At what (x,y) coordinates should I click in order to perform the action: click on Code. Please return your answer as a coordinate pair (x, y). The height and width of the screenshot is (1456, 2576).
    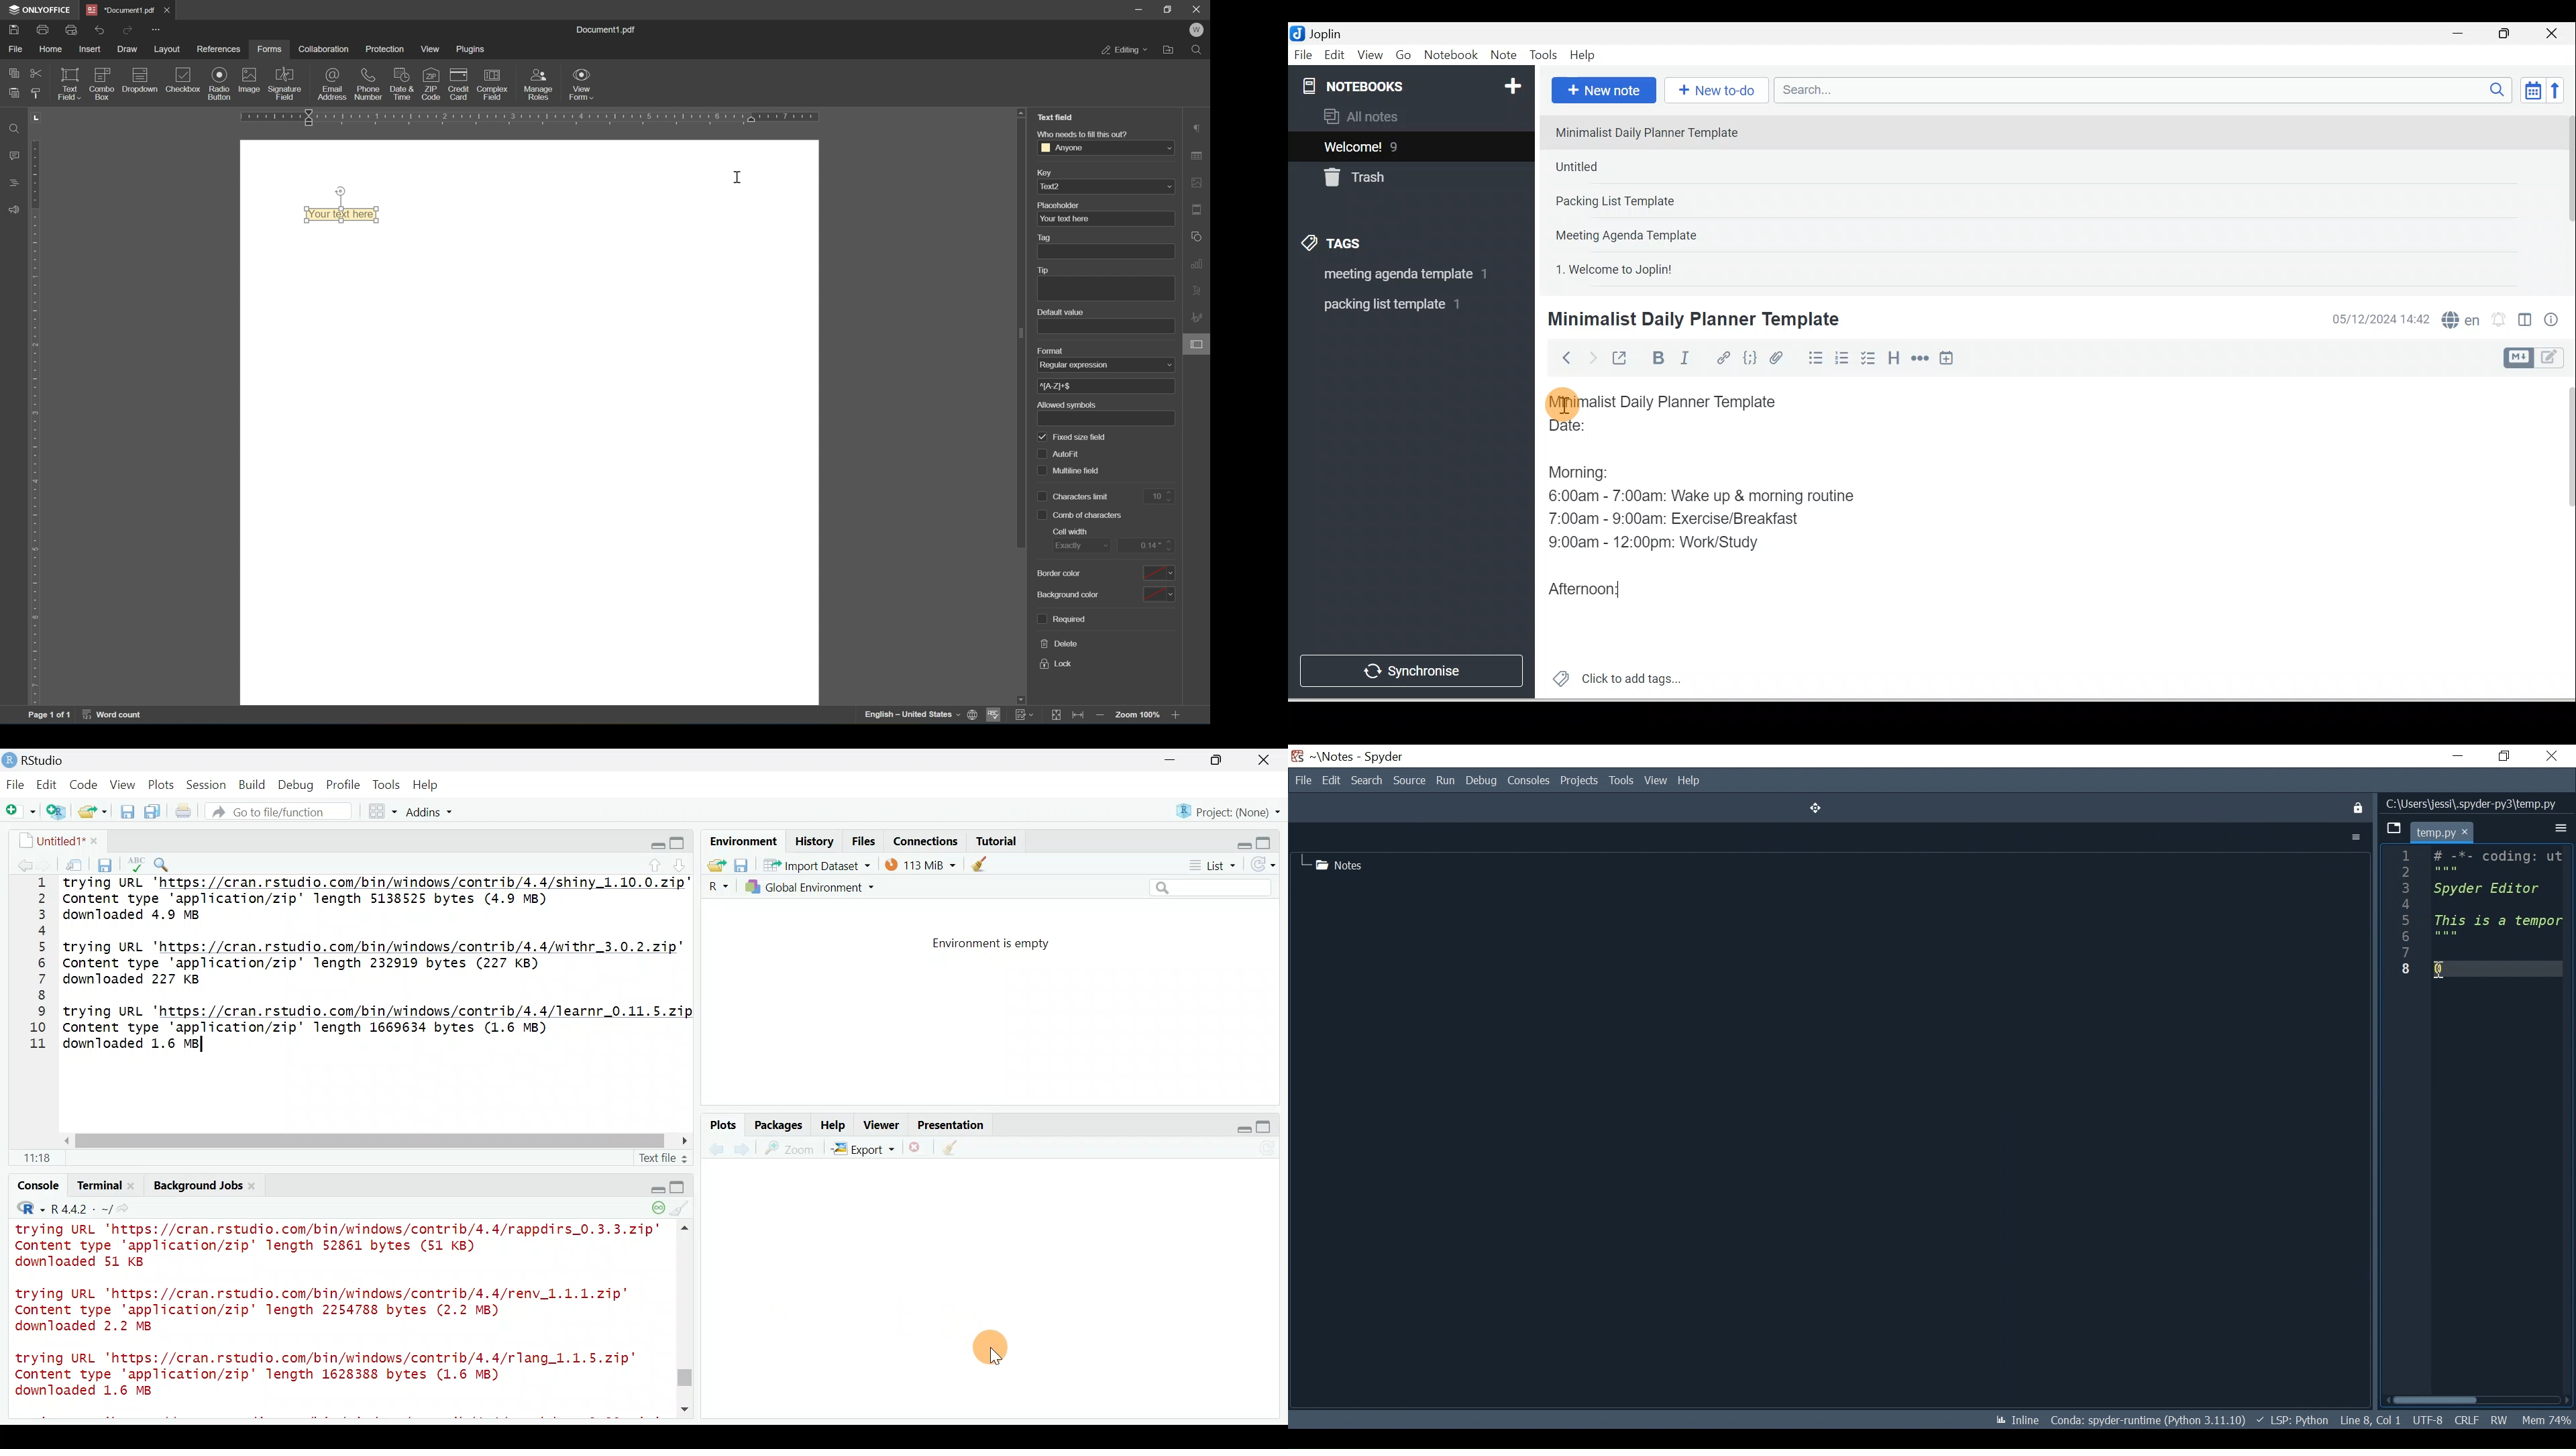
    Looking at the image, I should click on (1750, 359).